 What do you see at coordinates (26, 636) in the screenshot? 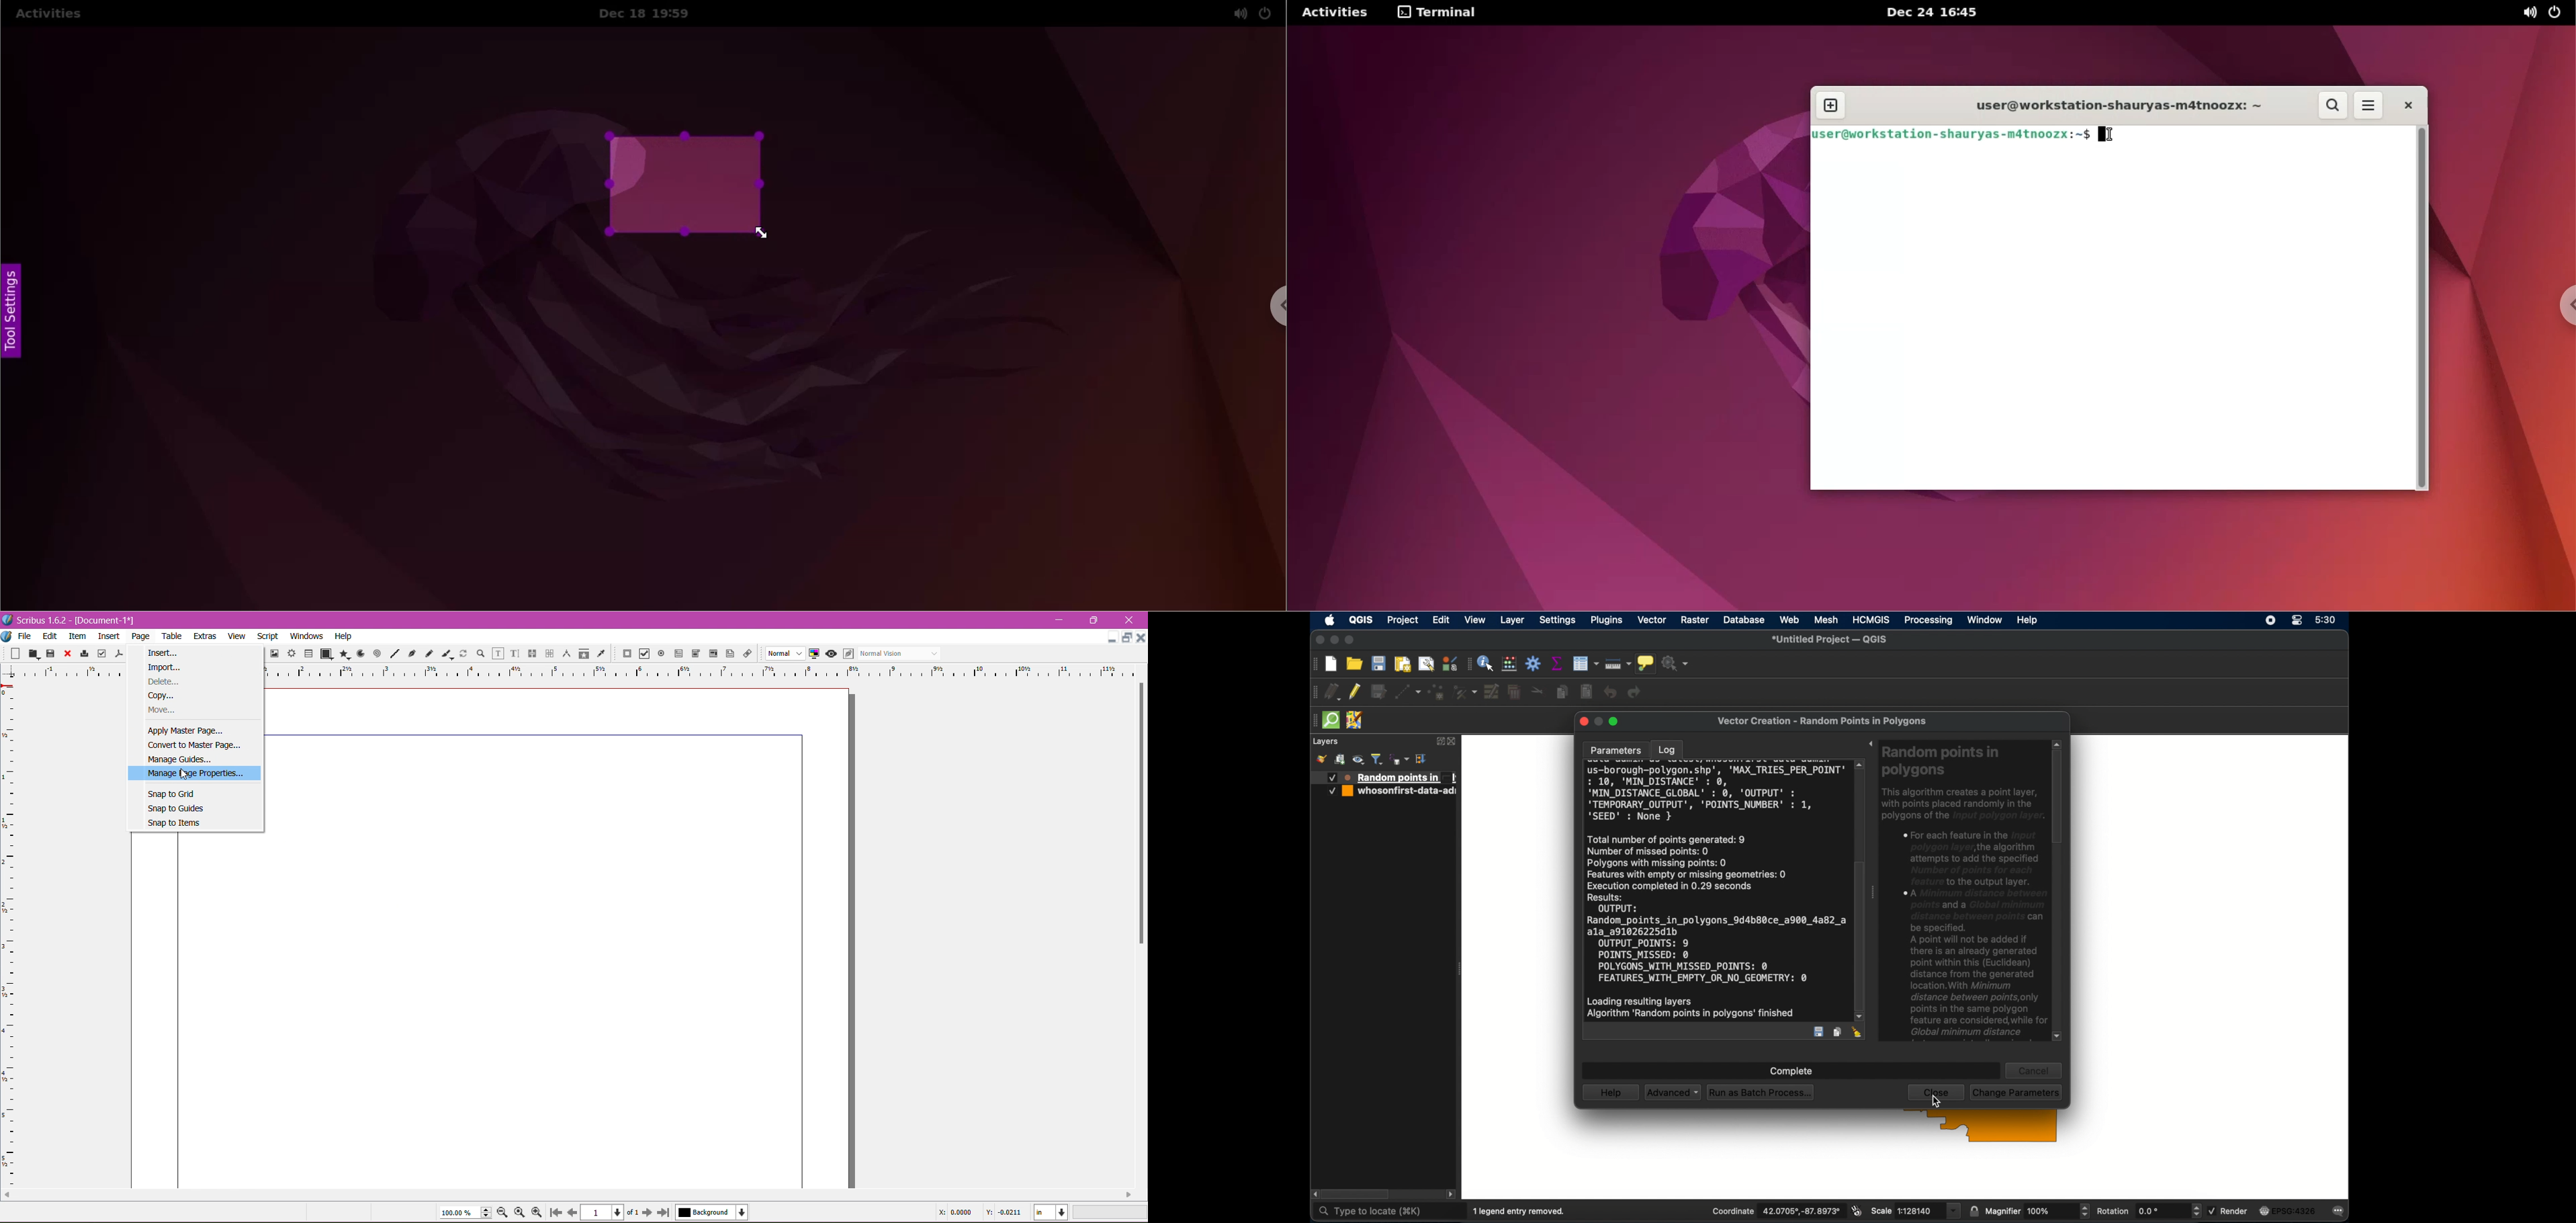
I see `File` at bounding box center [26, 636].